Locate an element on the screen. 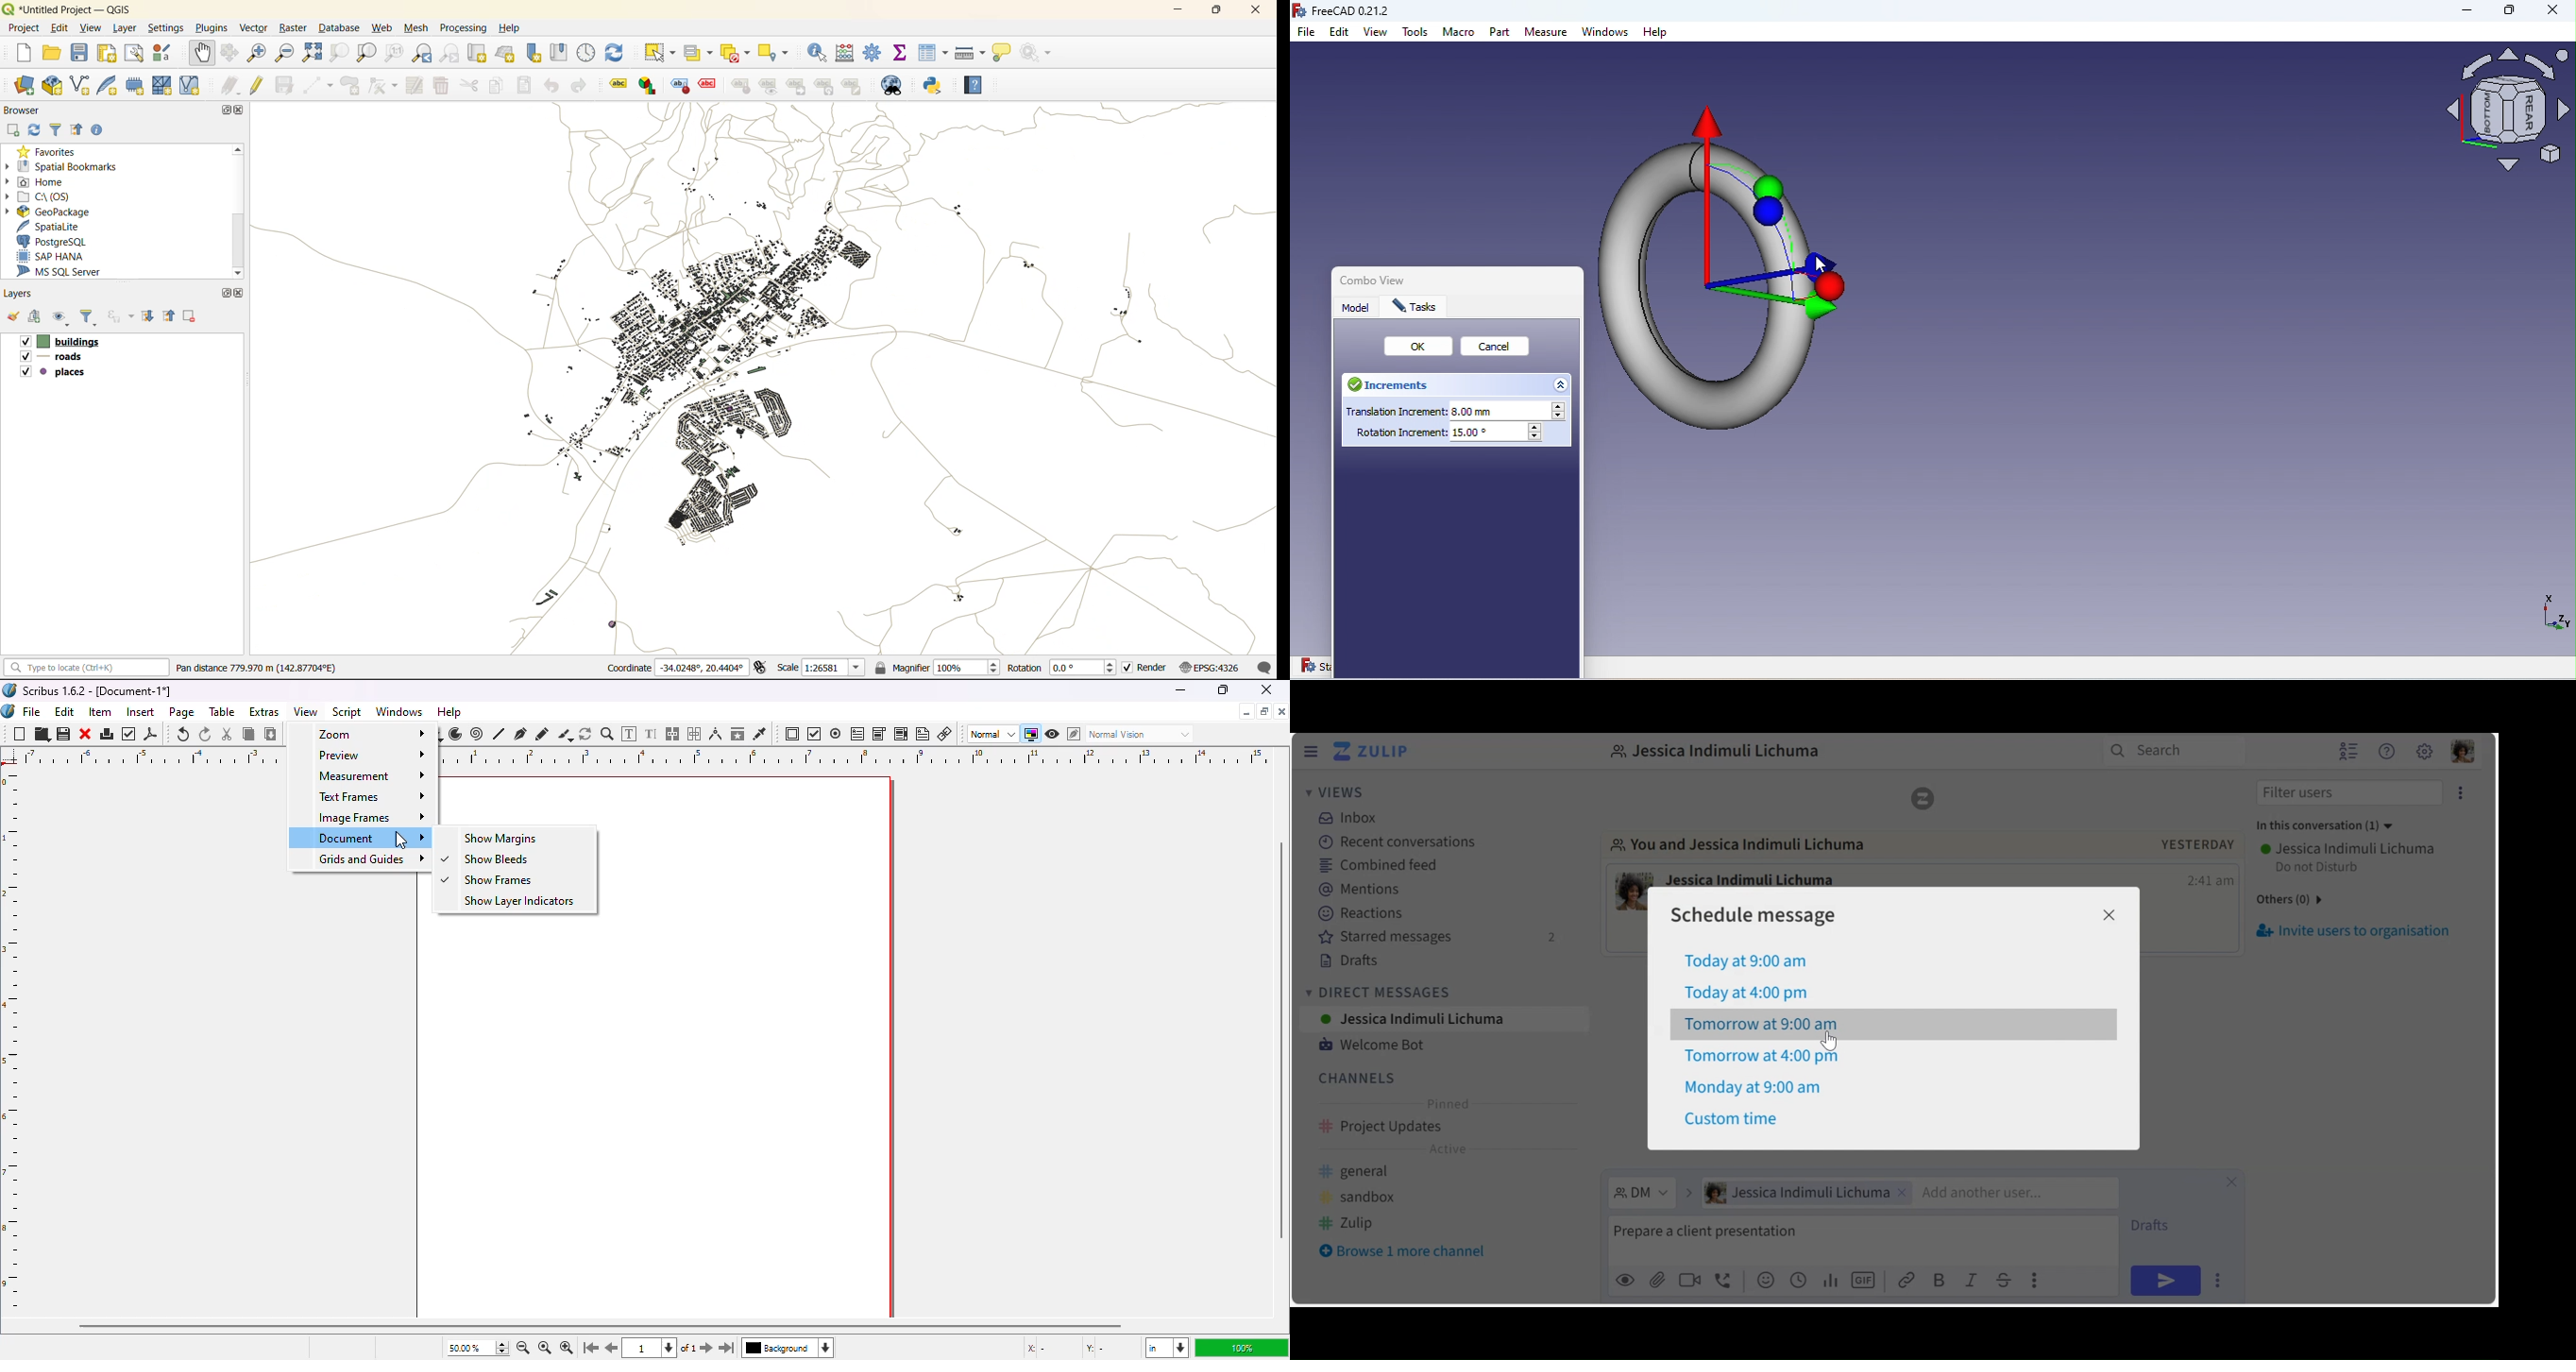 The height and width of the screenshot is (1372, 2576). File is located at coordinates (1308, 33).